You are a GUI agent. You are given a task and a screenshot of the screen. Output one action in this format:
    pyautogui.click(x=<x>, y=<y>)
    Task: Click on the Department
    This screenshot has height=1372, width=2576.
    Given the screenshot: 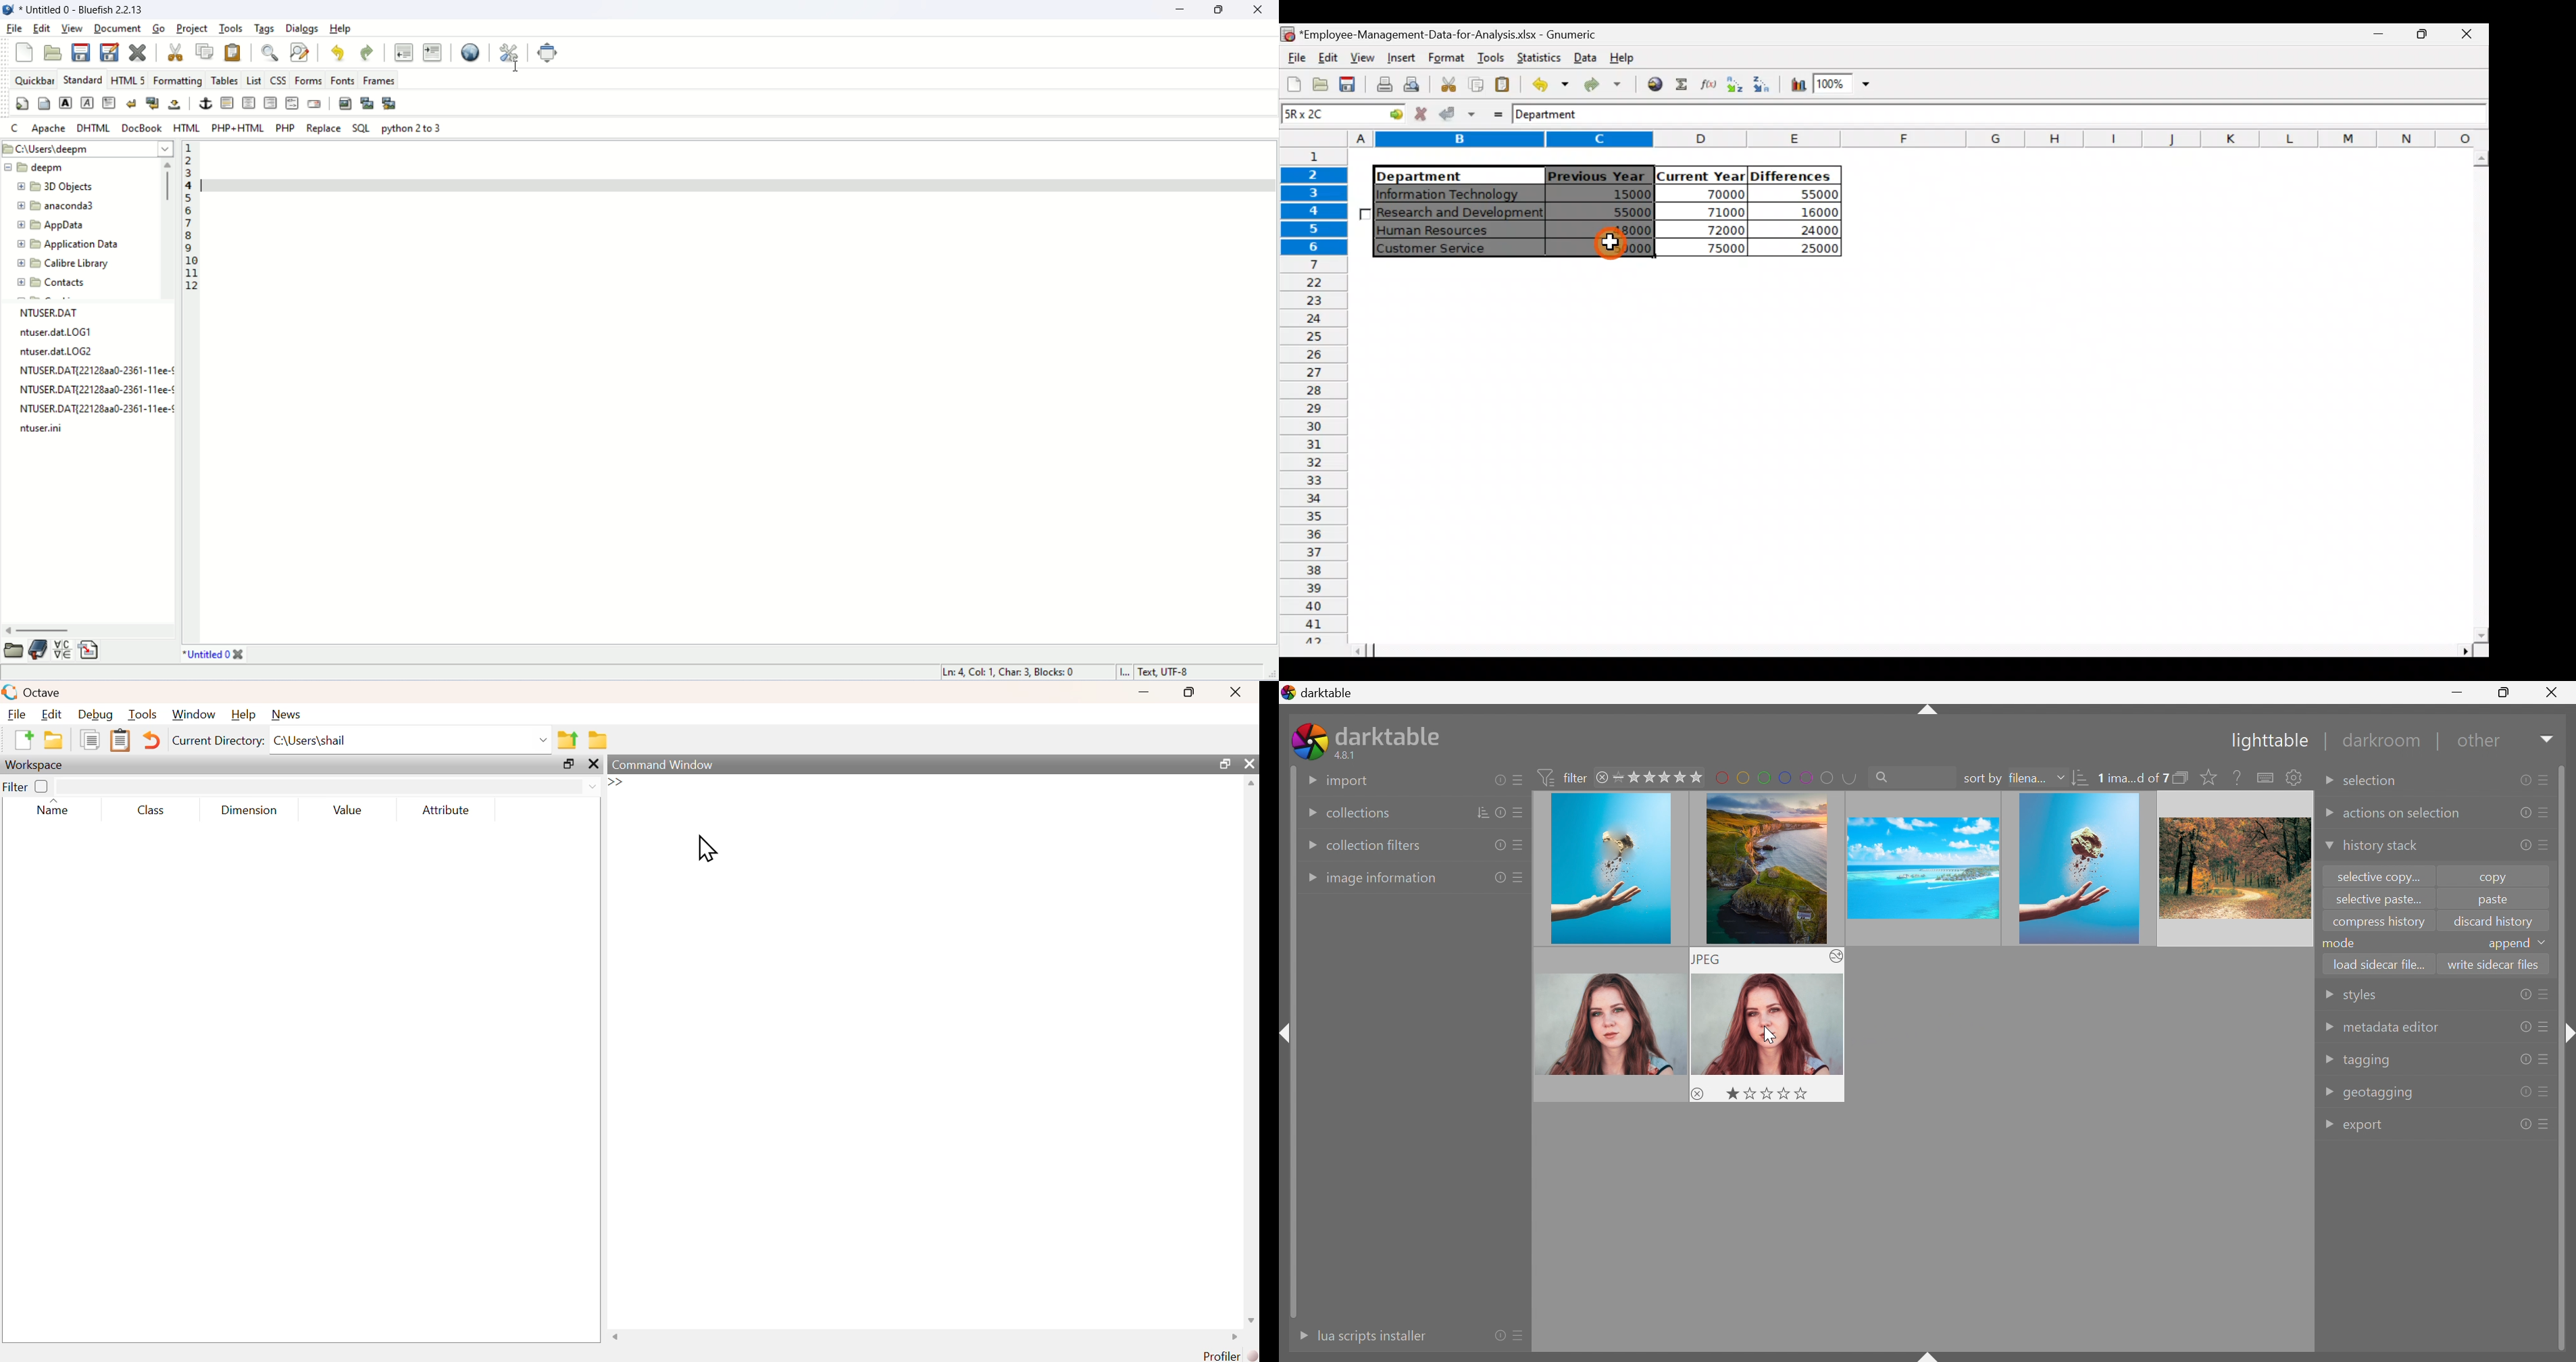 What is the action you would take?
    pyautogui.click(x=1450, y=175)
    